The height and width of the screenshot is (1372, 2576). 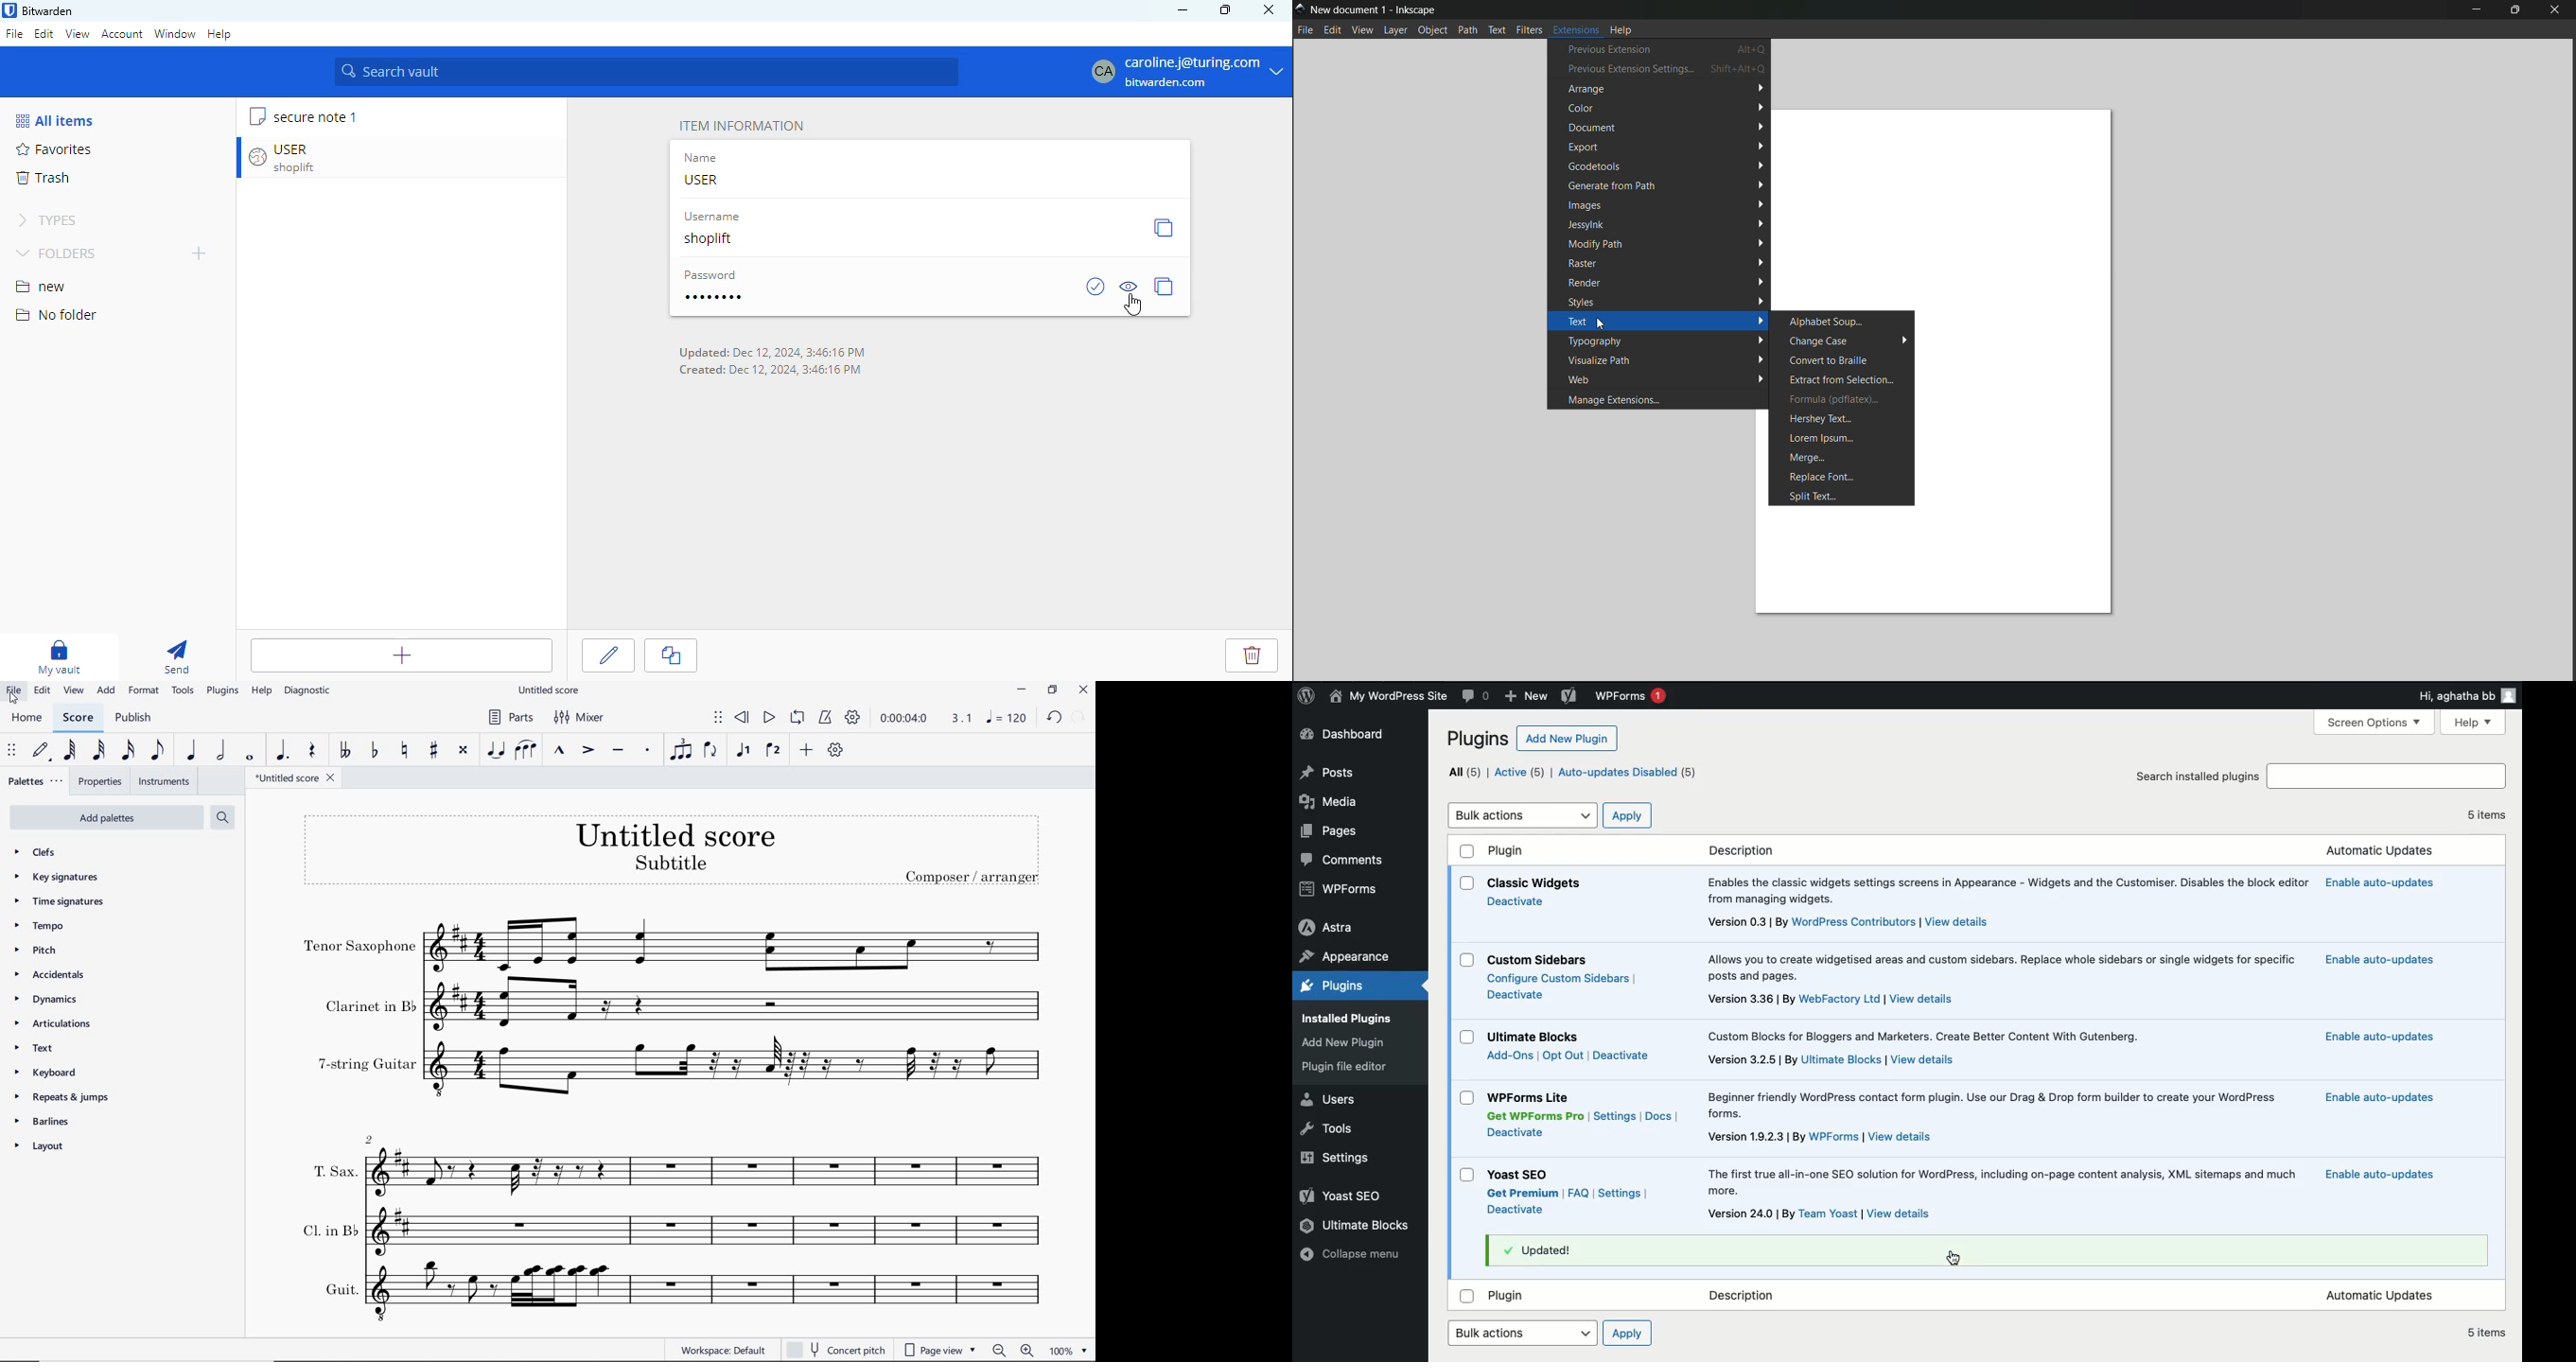 I want to click on Search plugins, so click(x=2198, y=775).